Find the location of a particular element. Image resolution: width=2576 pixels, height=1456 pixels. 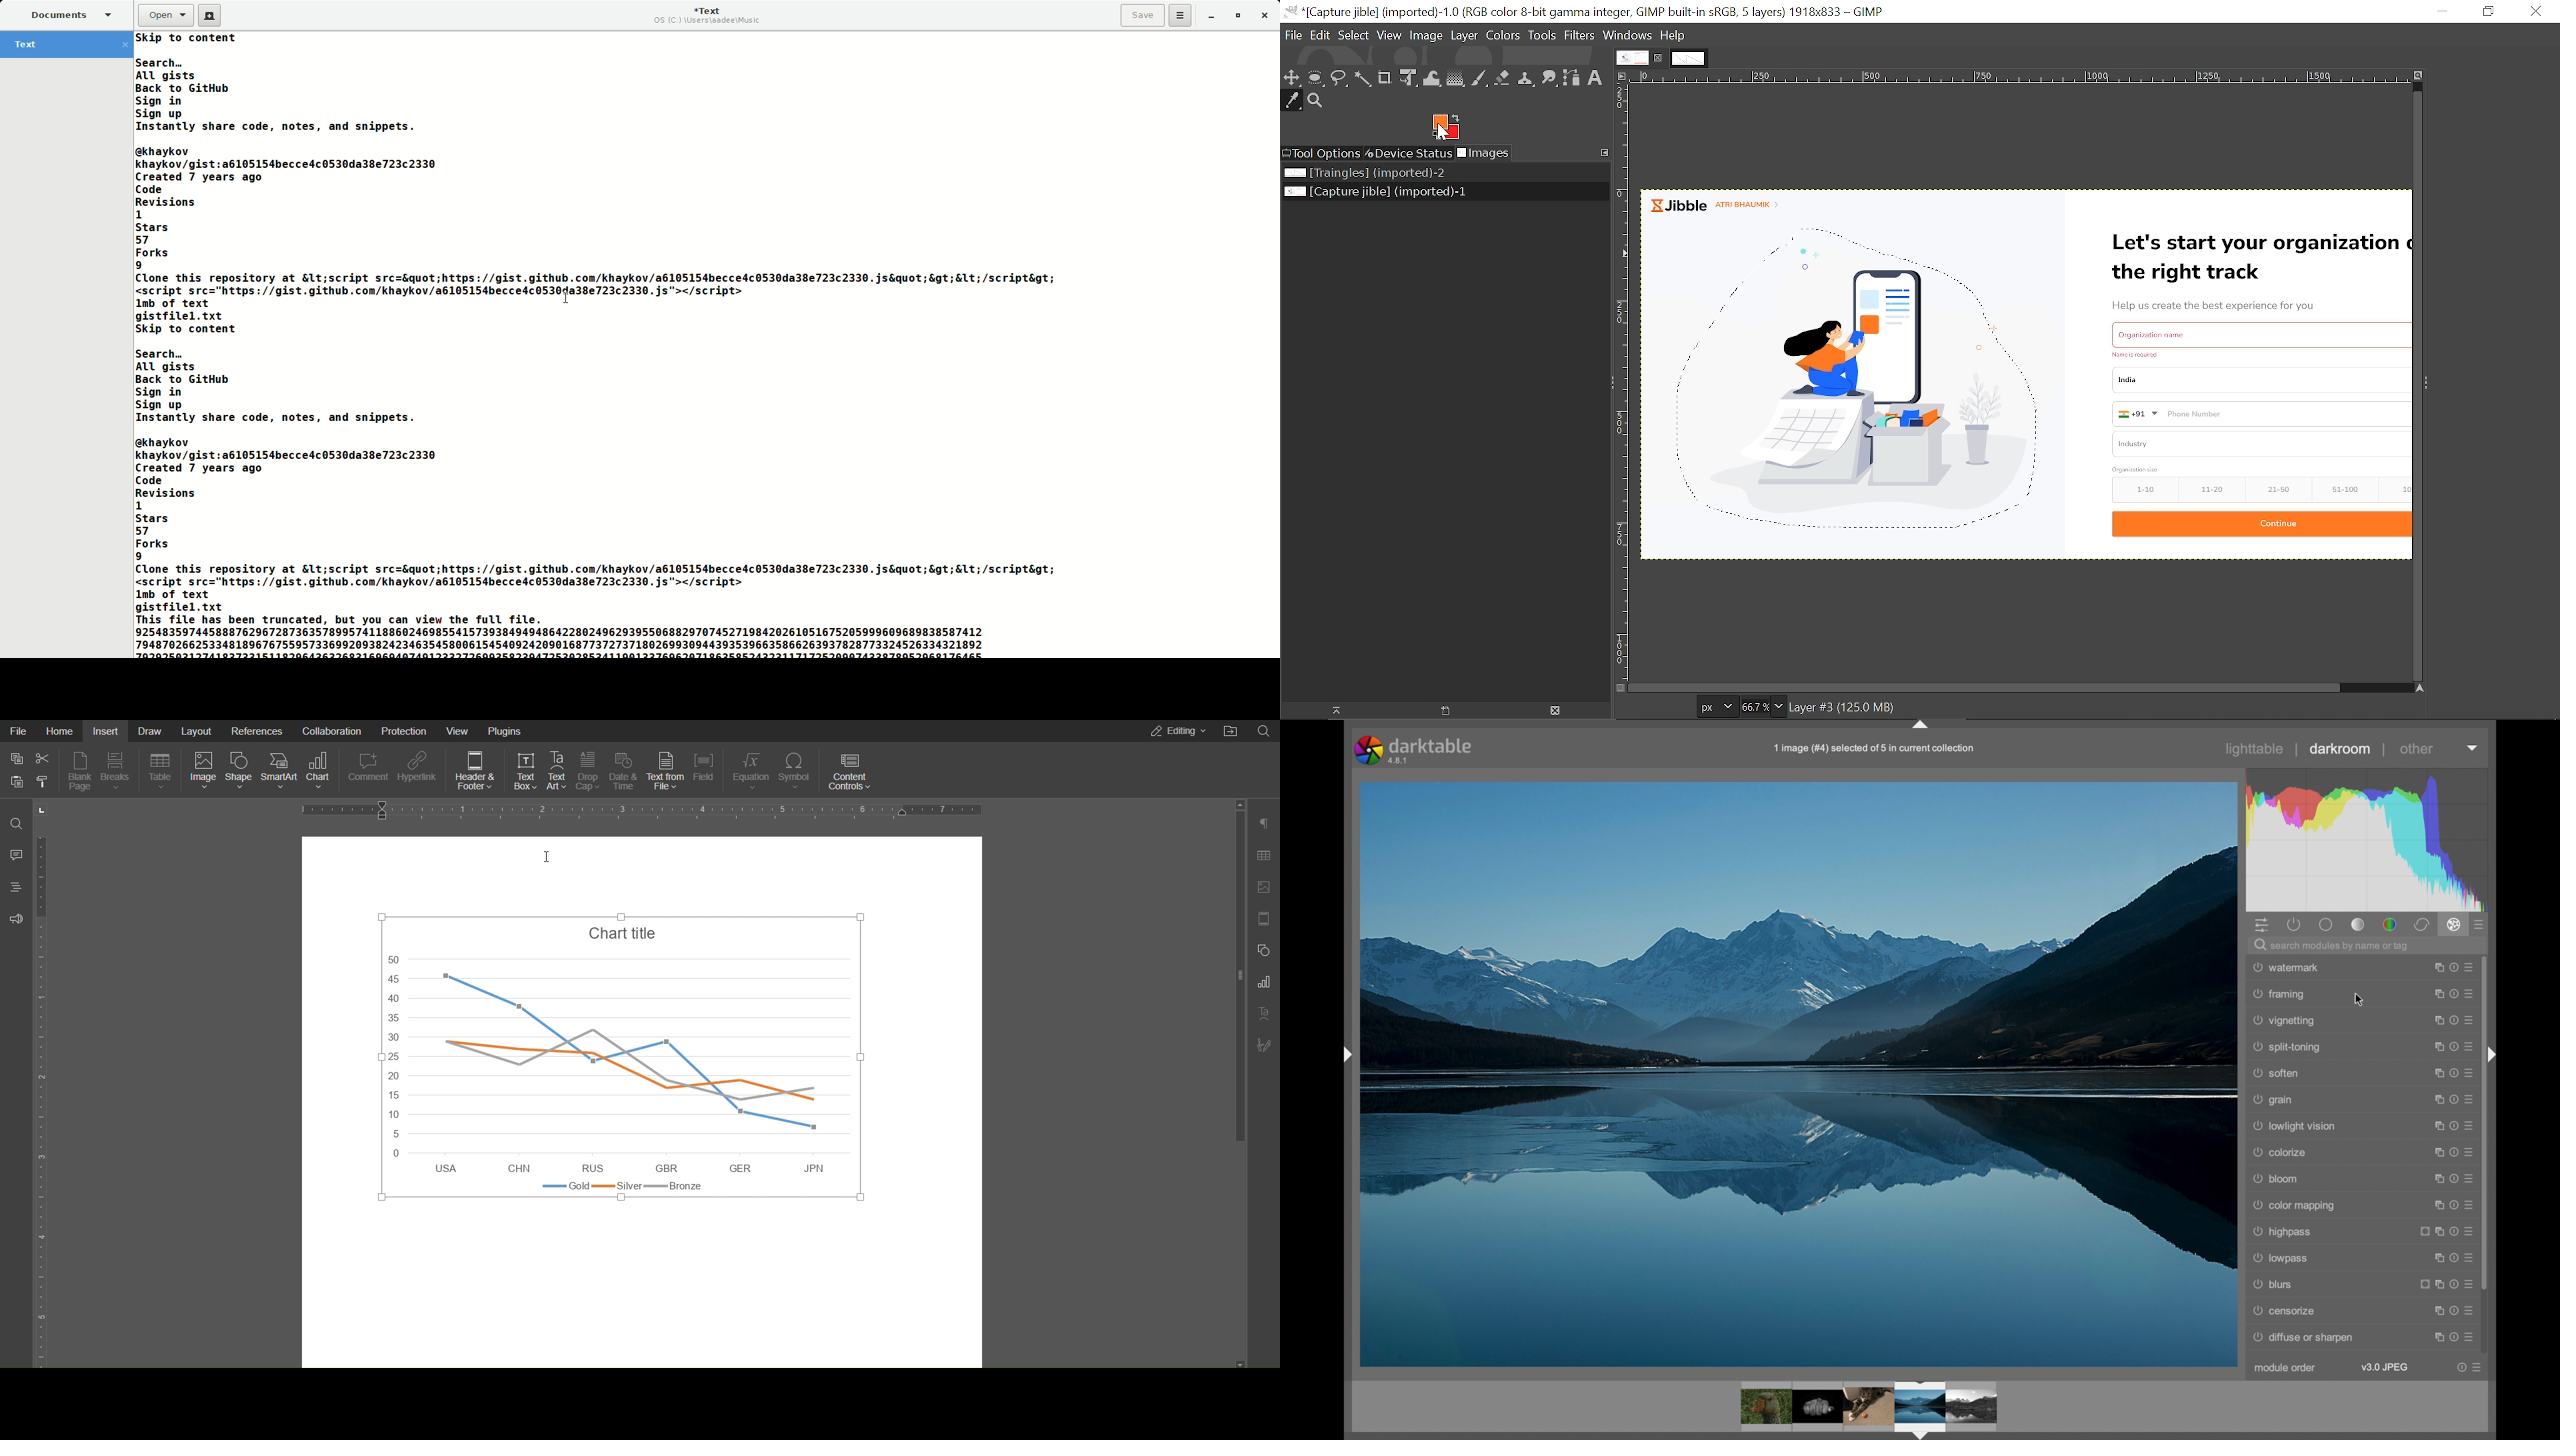

SmartArt is located at coordinates (278, 773).